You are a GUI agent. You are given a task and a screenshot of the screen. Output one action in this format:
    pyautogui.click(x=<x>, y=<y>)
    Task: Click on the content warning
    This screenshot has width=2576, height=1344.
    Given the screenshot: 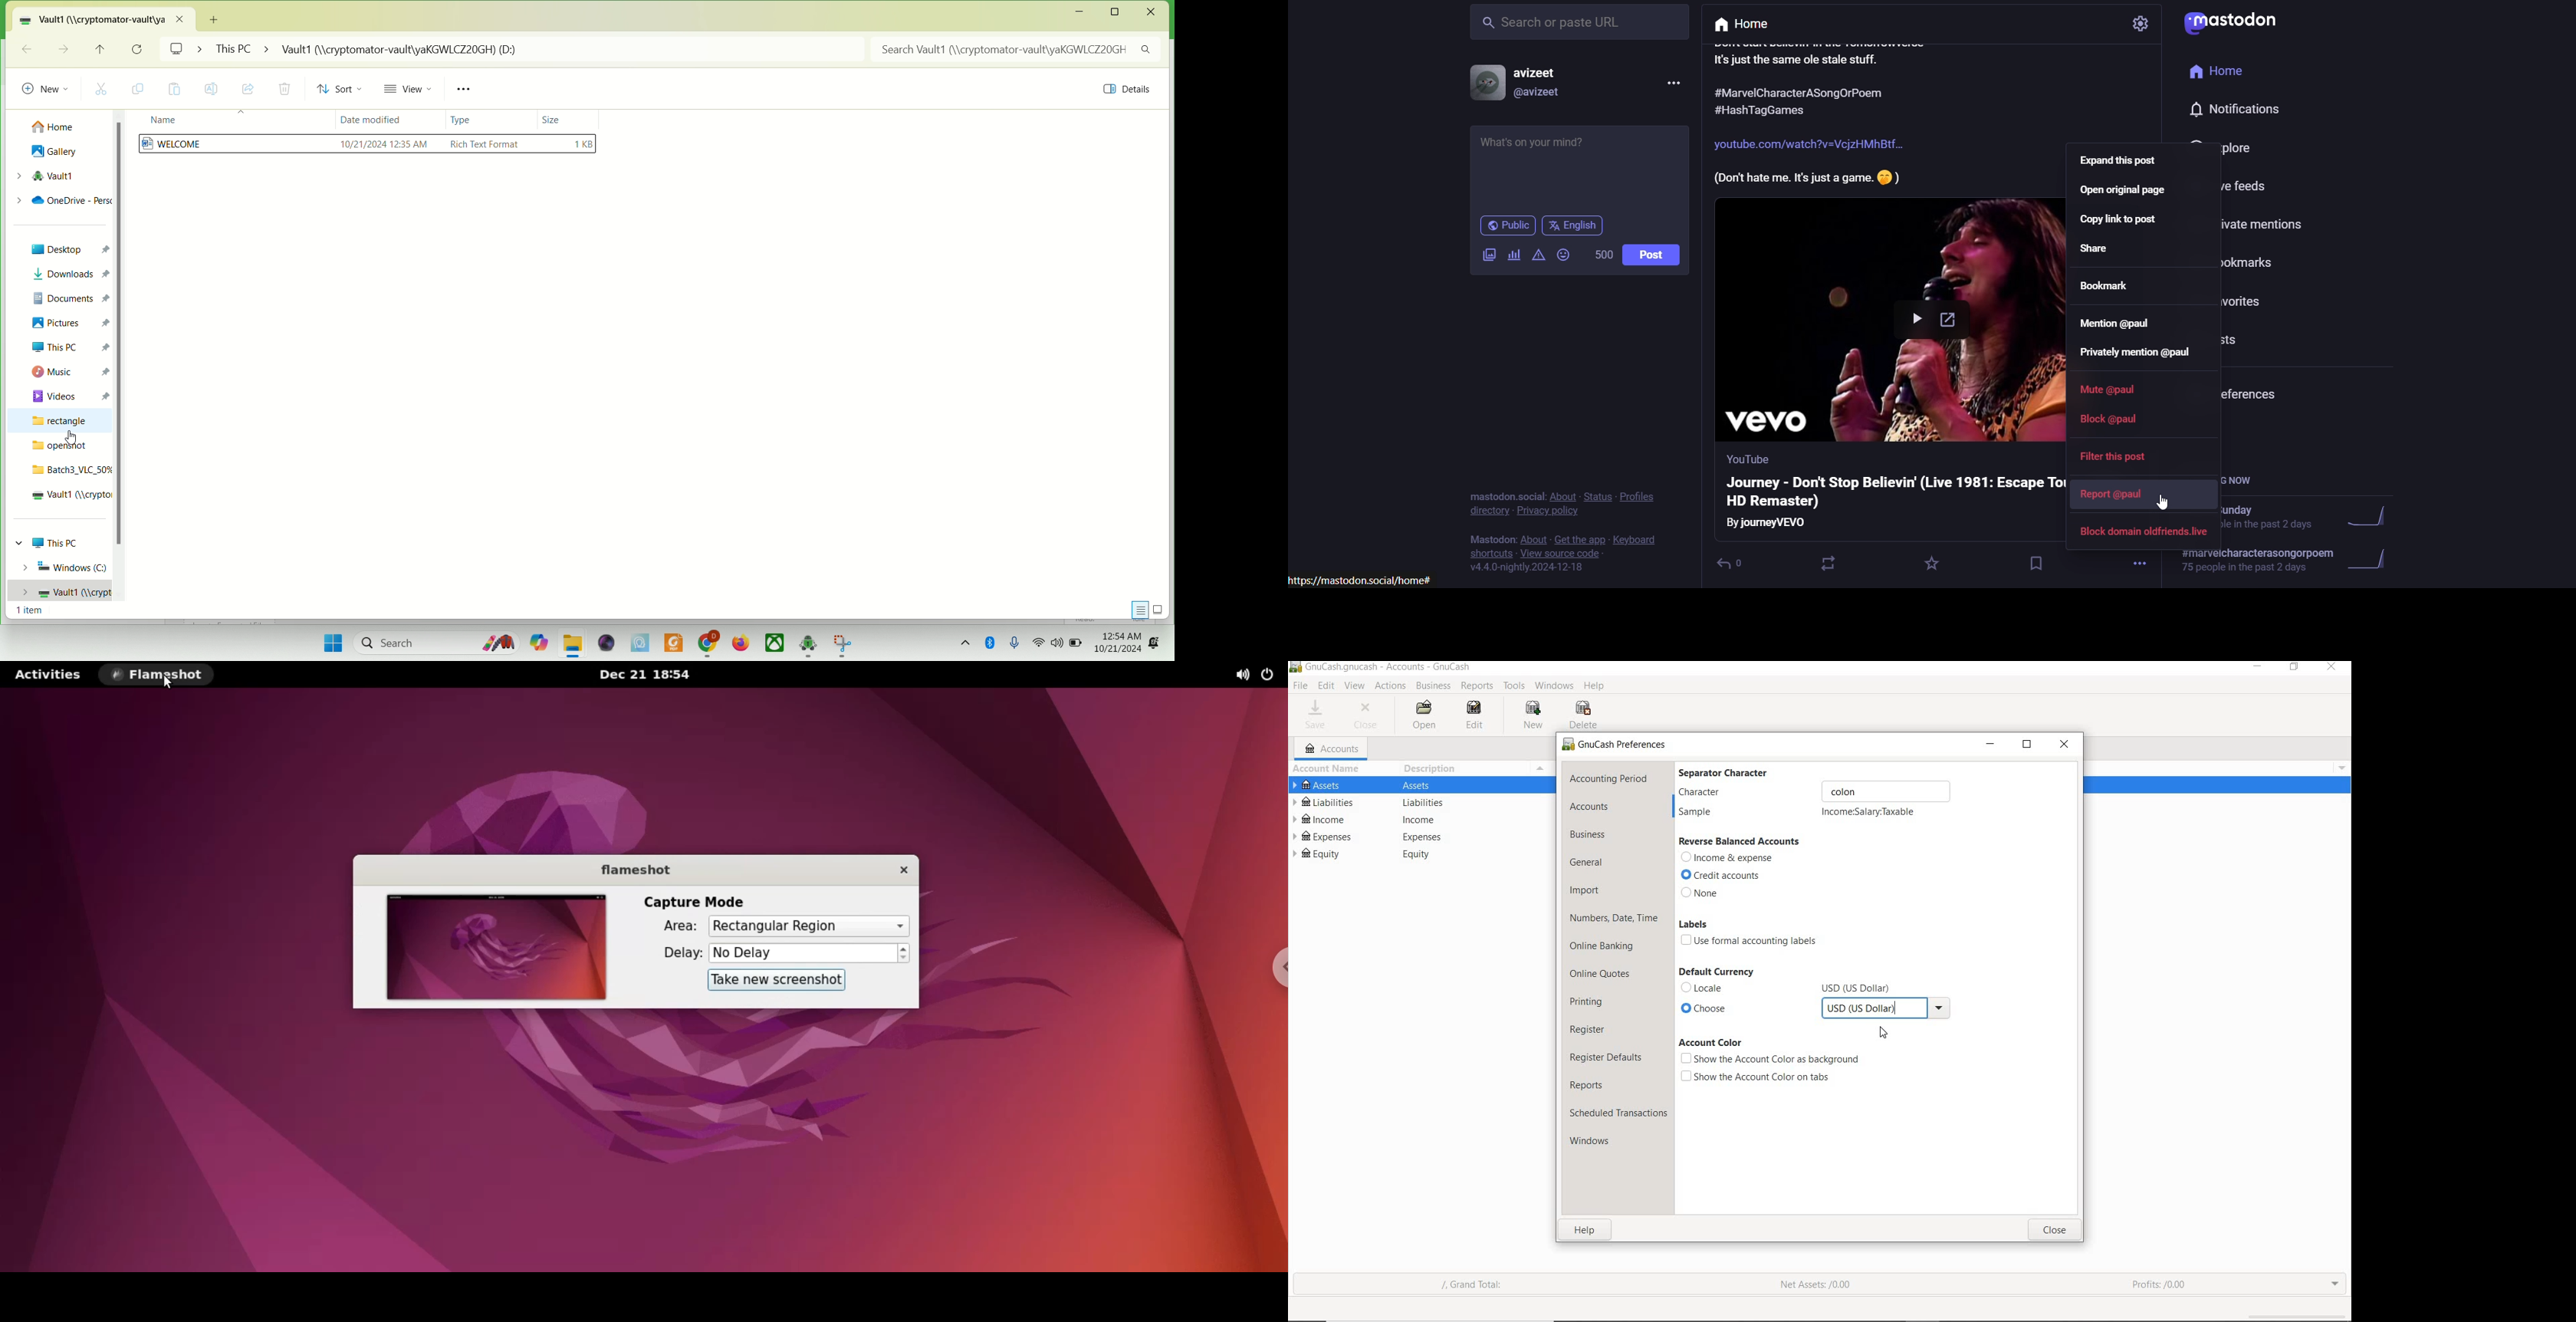 What is the action you would take?
    pyautogui.click(x=1538, y=257)
    